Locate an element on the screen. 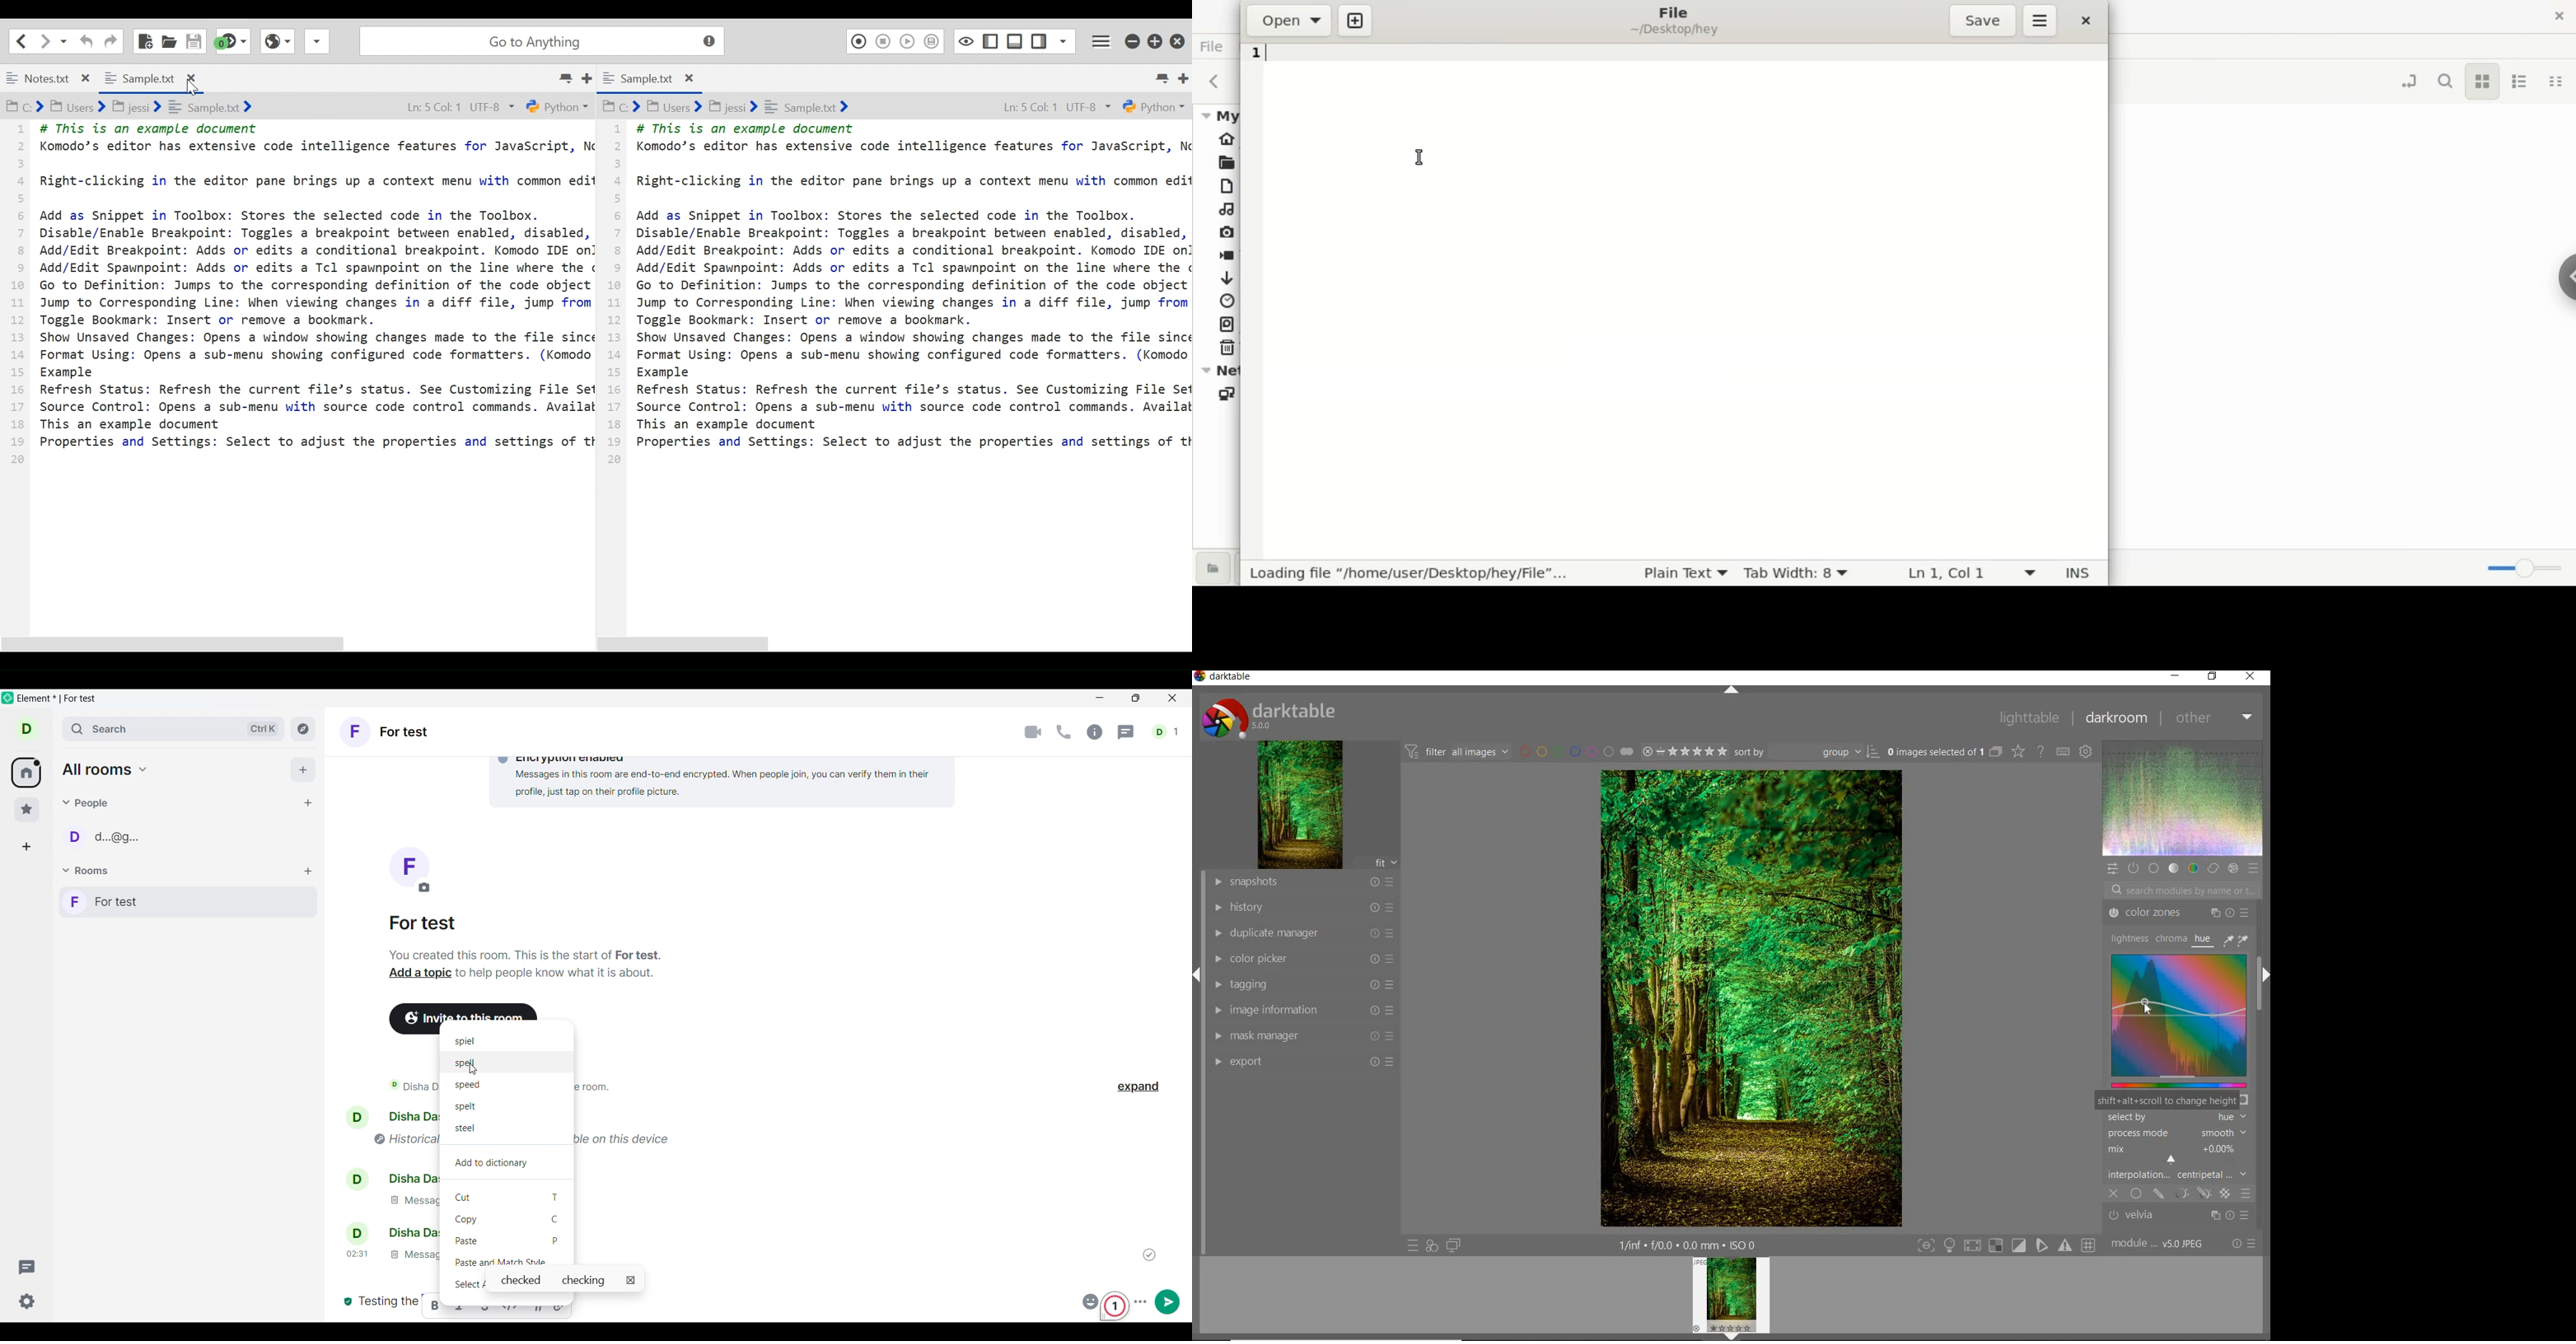  QUICK ACCESS PANEL is located at coordinates (2114, 868).